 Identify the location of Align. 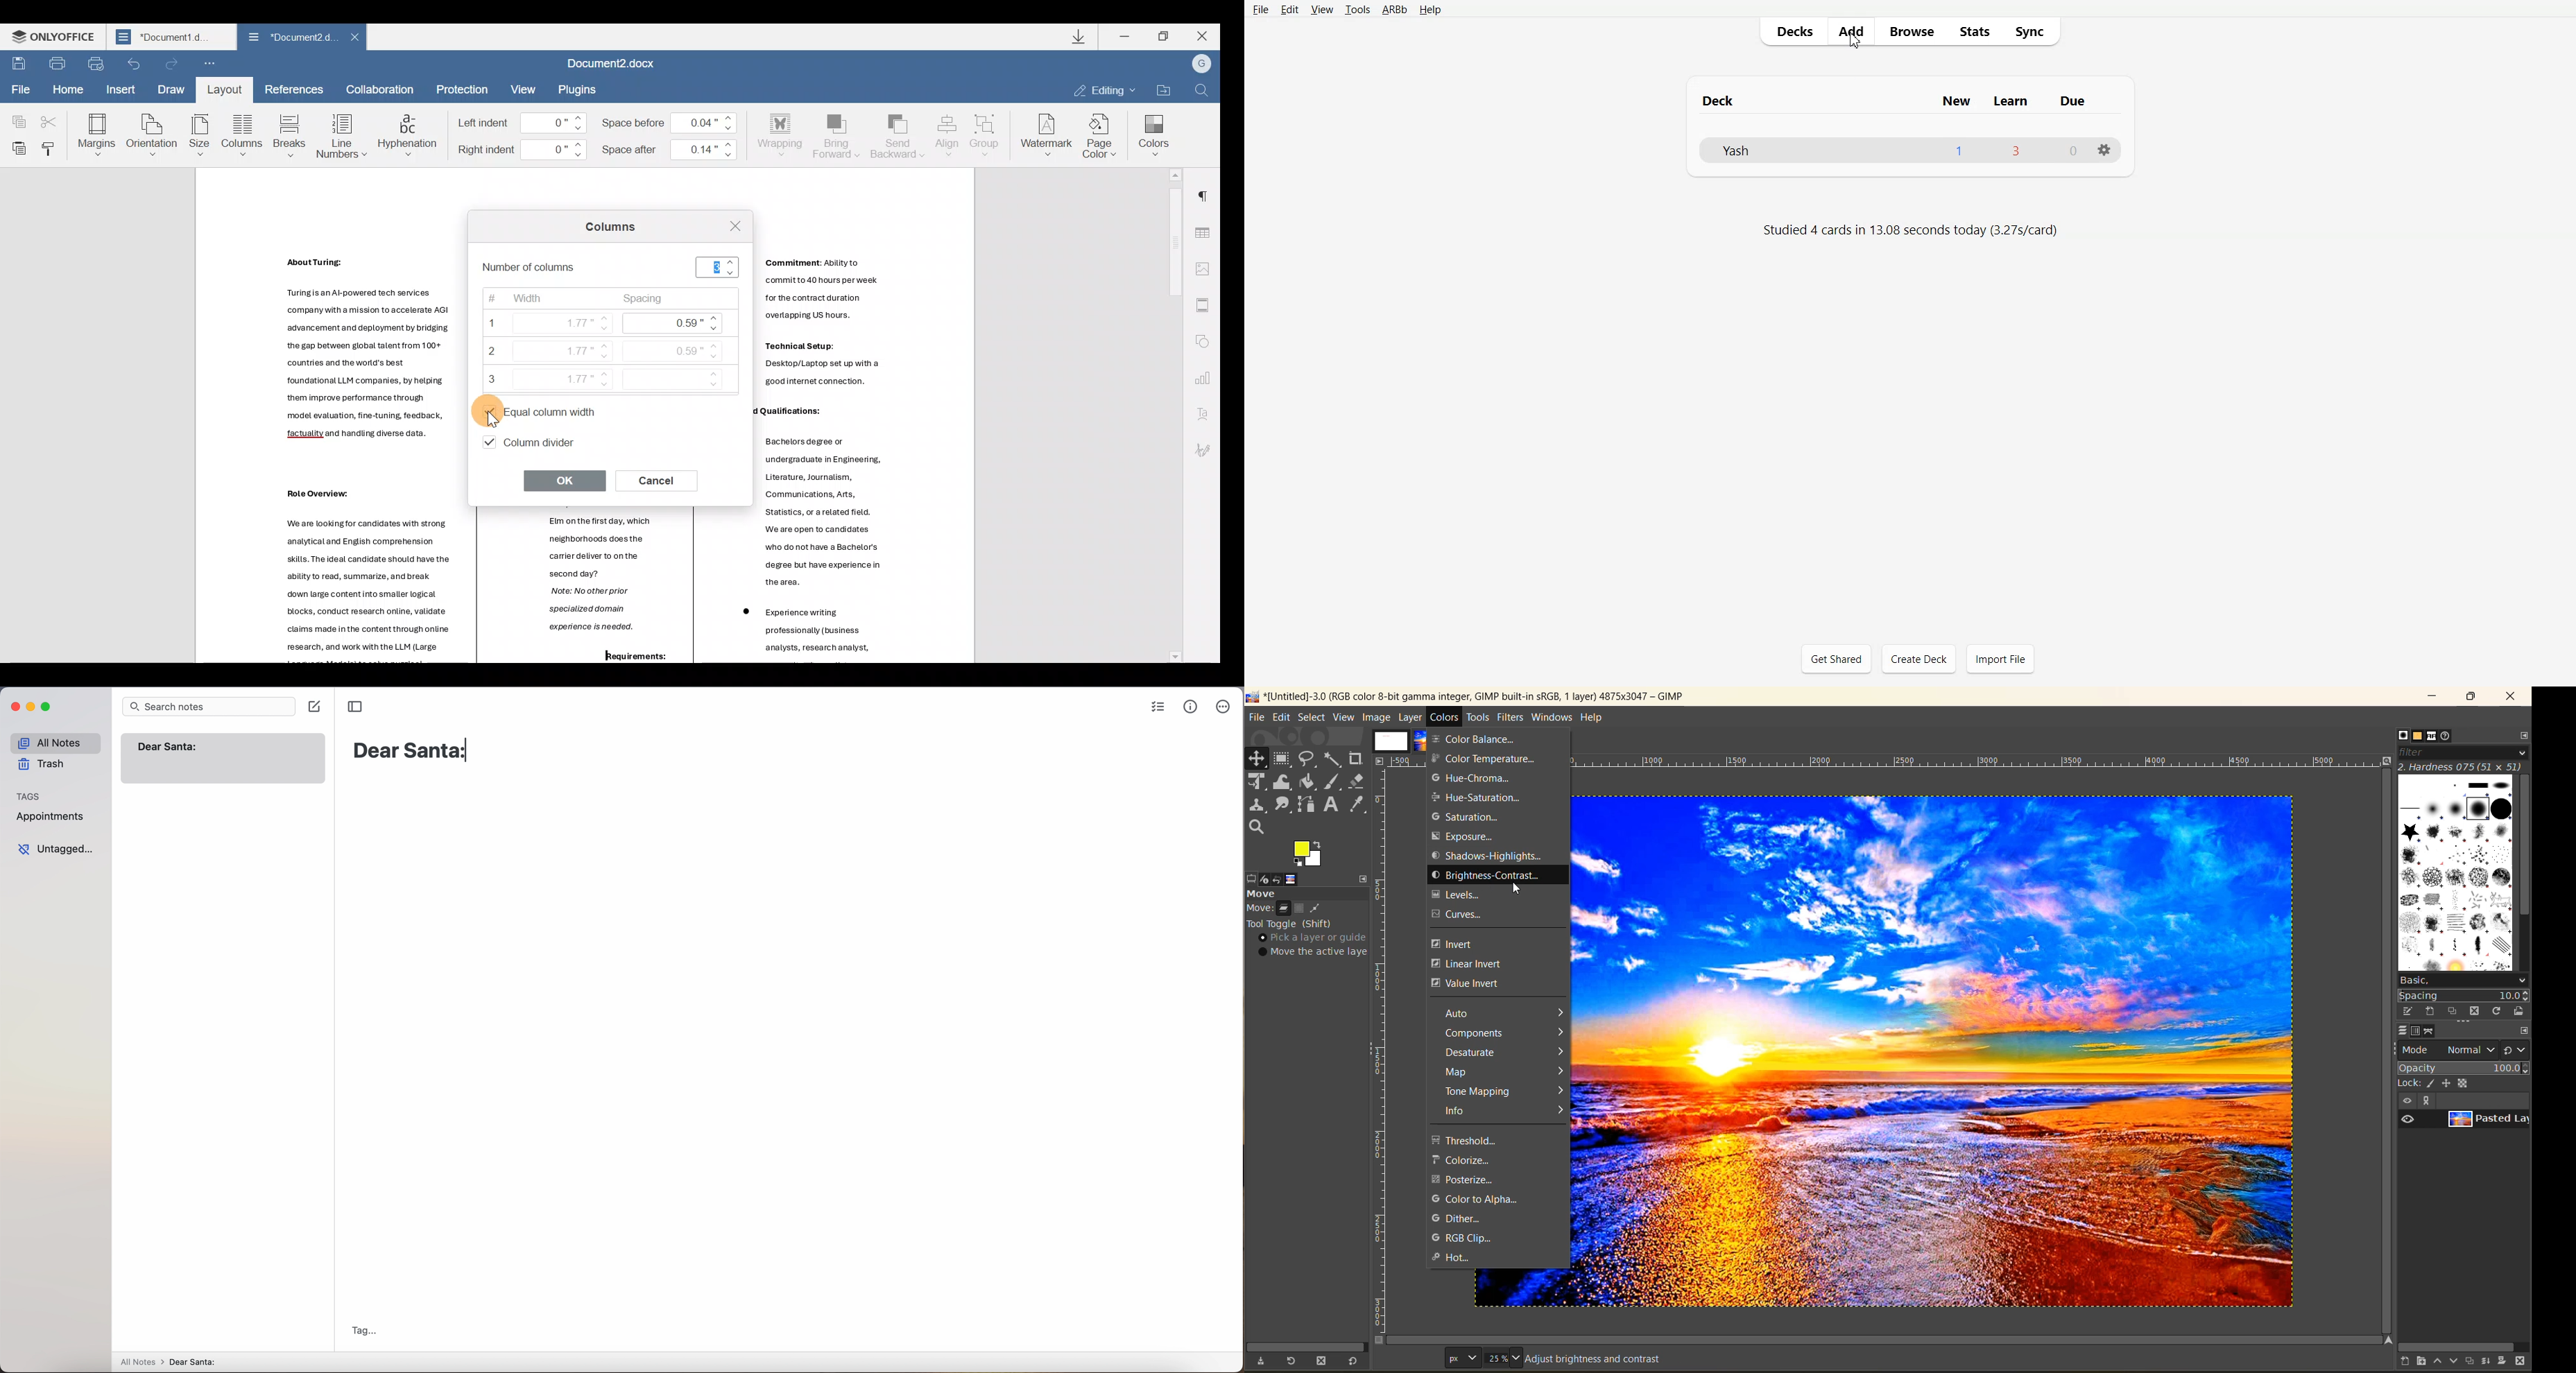
(947, 134).